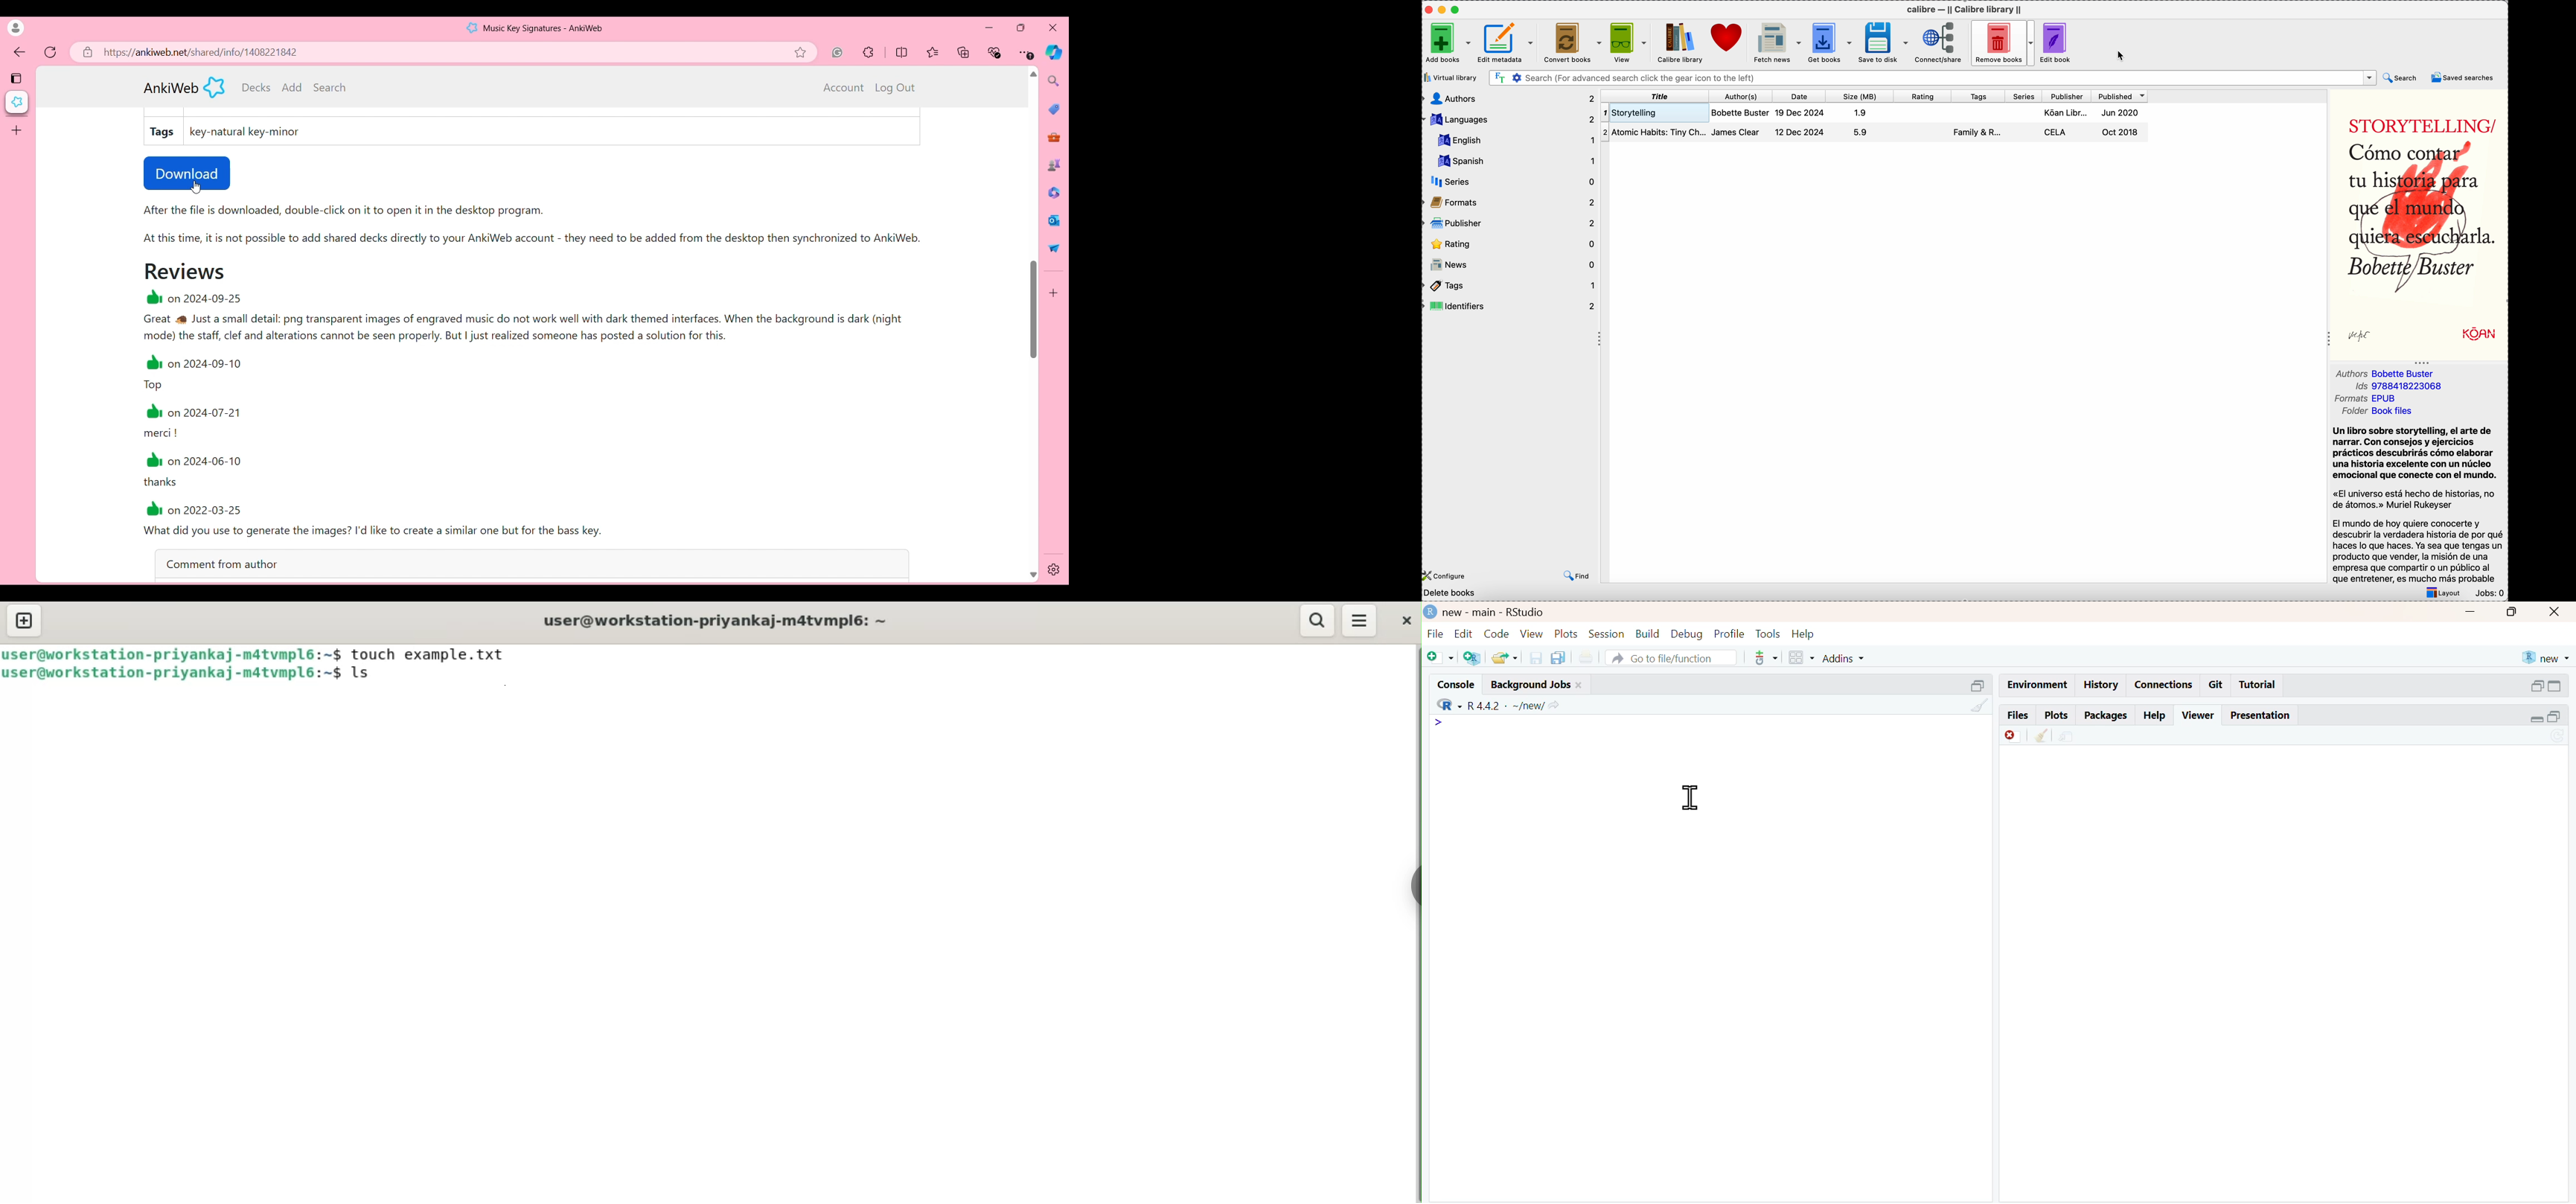 This screenshot has height=1204, width=2576. Describe the element at coordinates (1496, 613) in the screenshot. I see `new - main - RStudio` at that location.